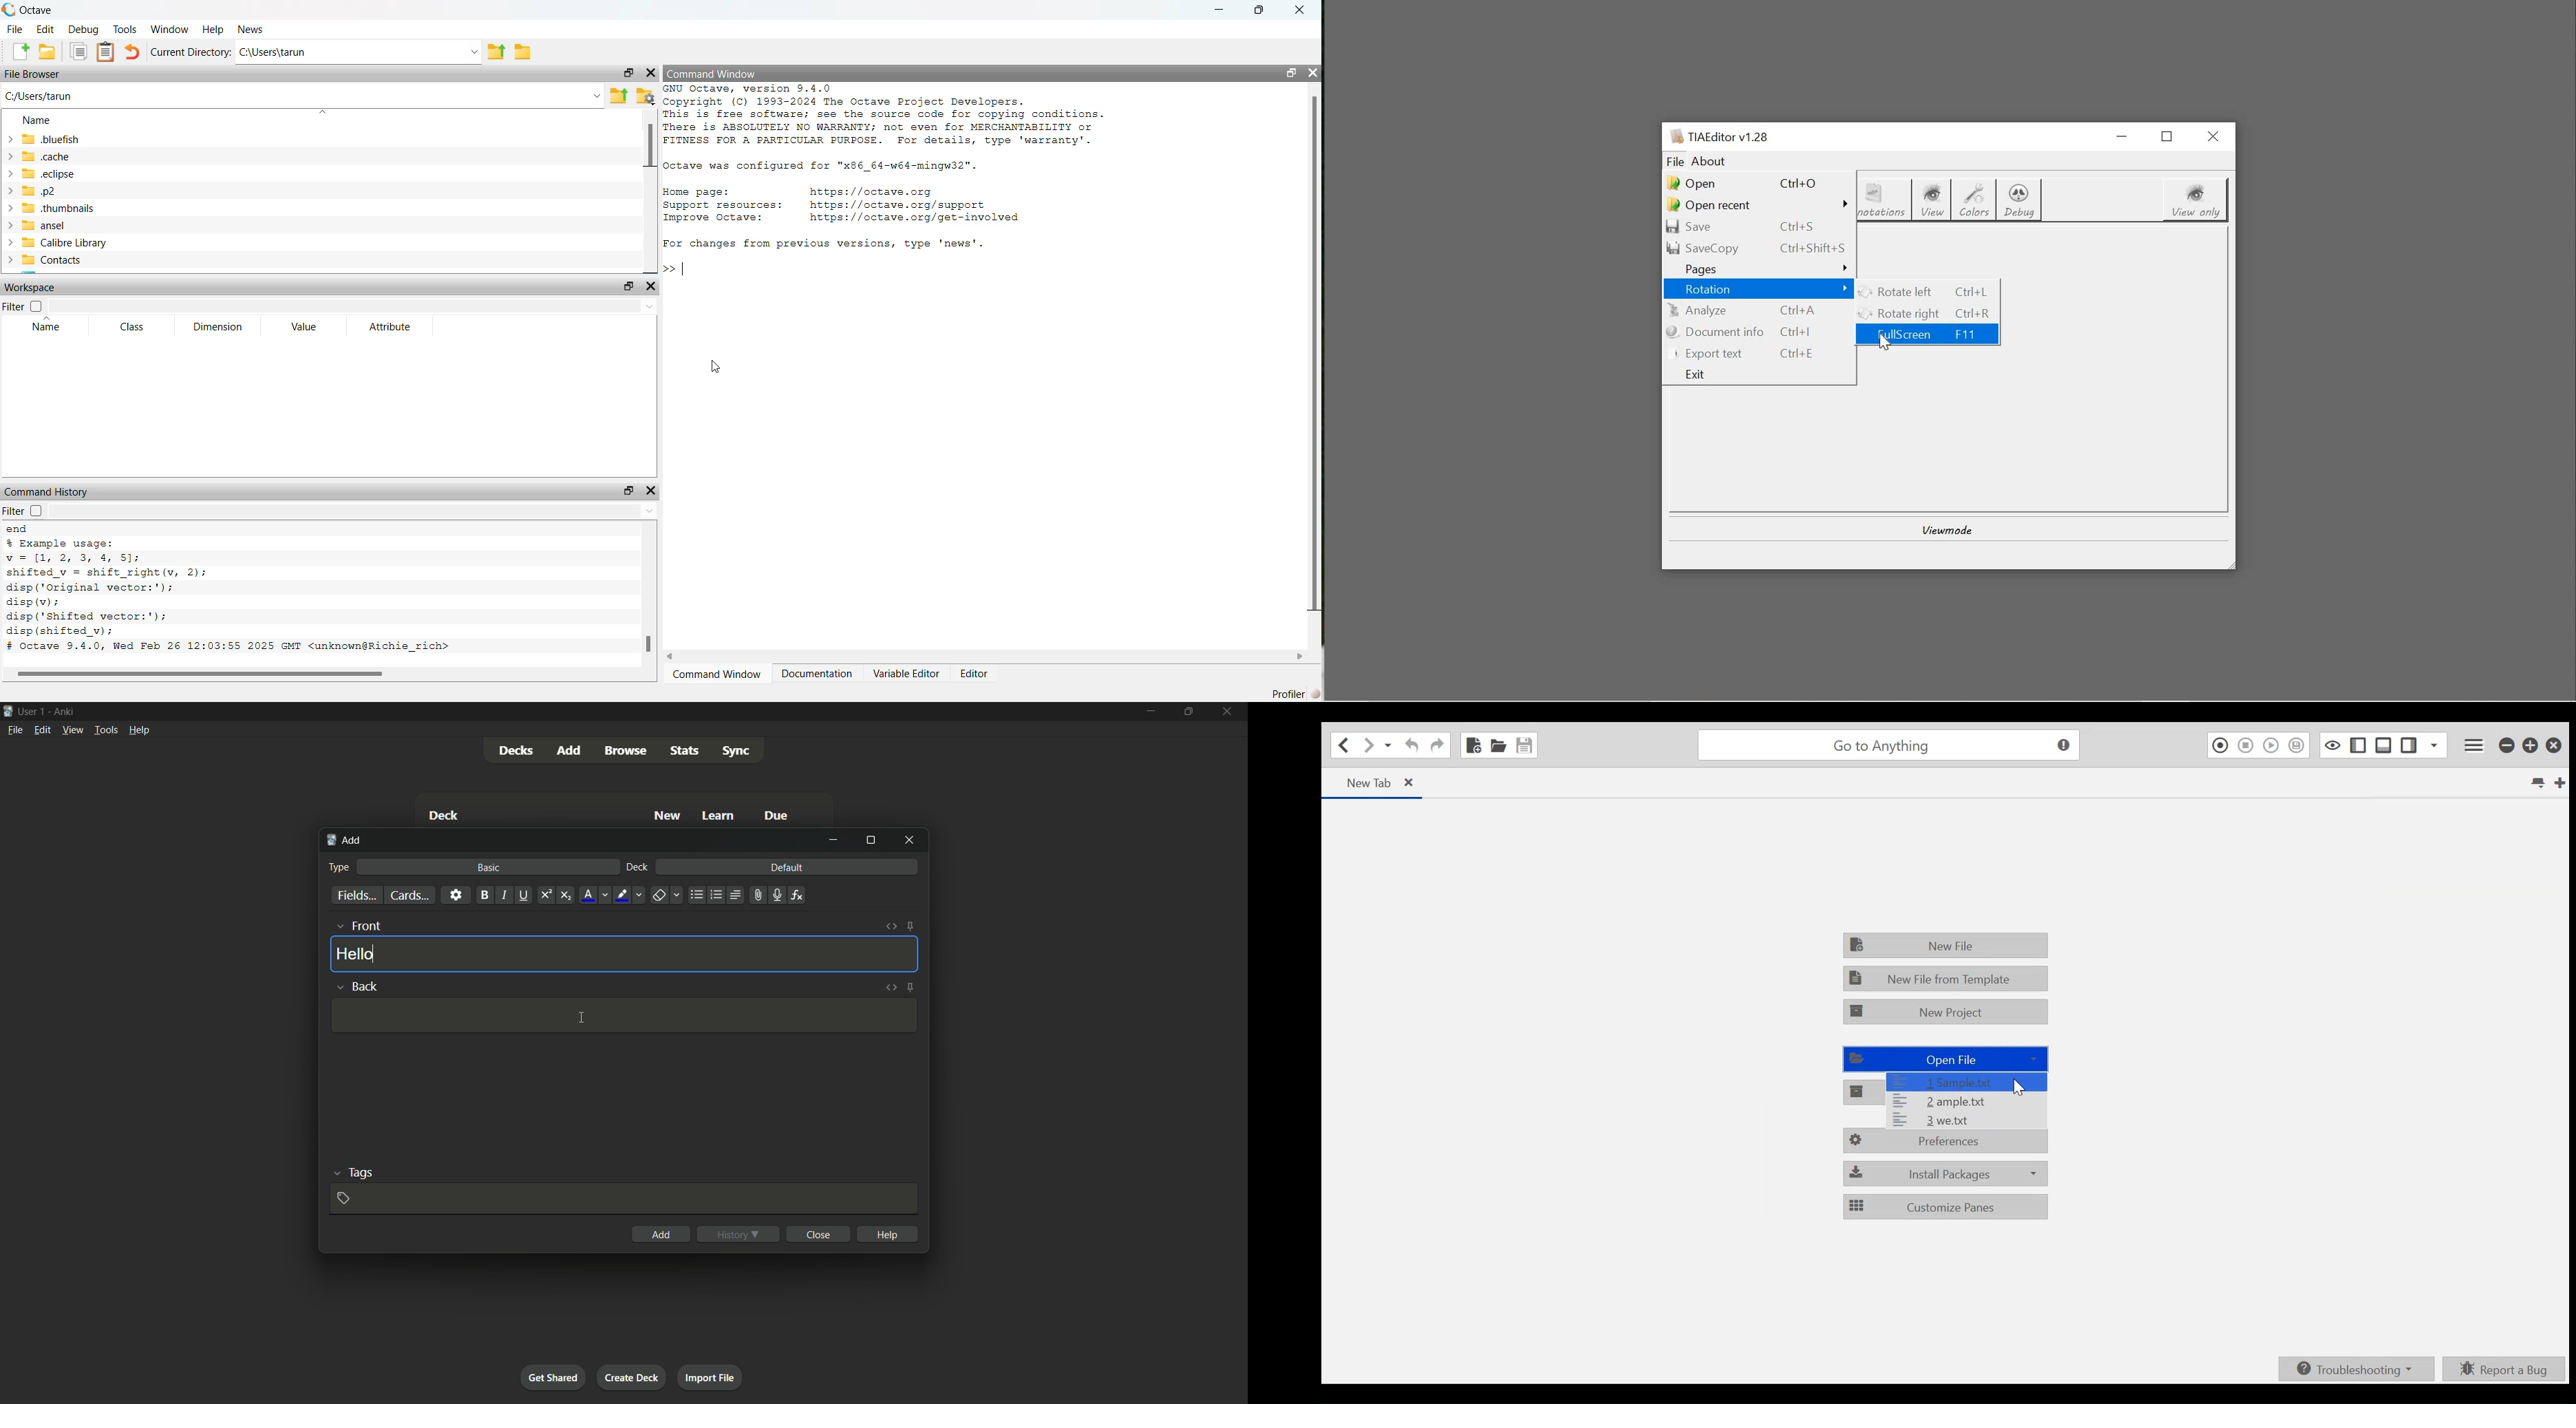 This screenshot has width=2576, height=1428. I want to click on % Example usage, so click(169, 544).